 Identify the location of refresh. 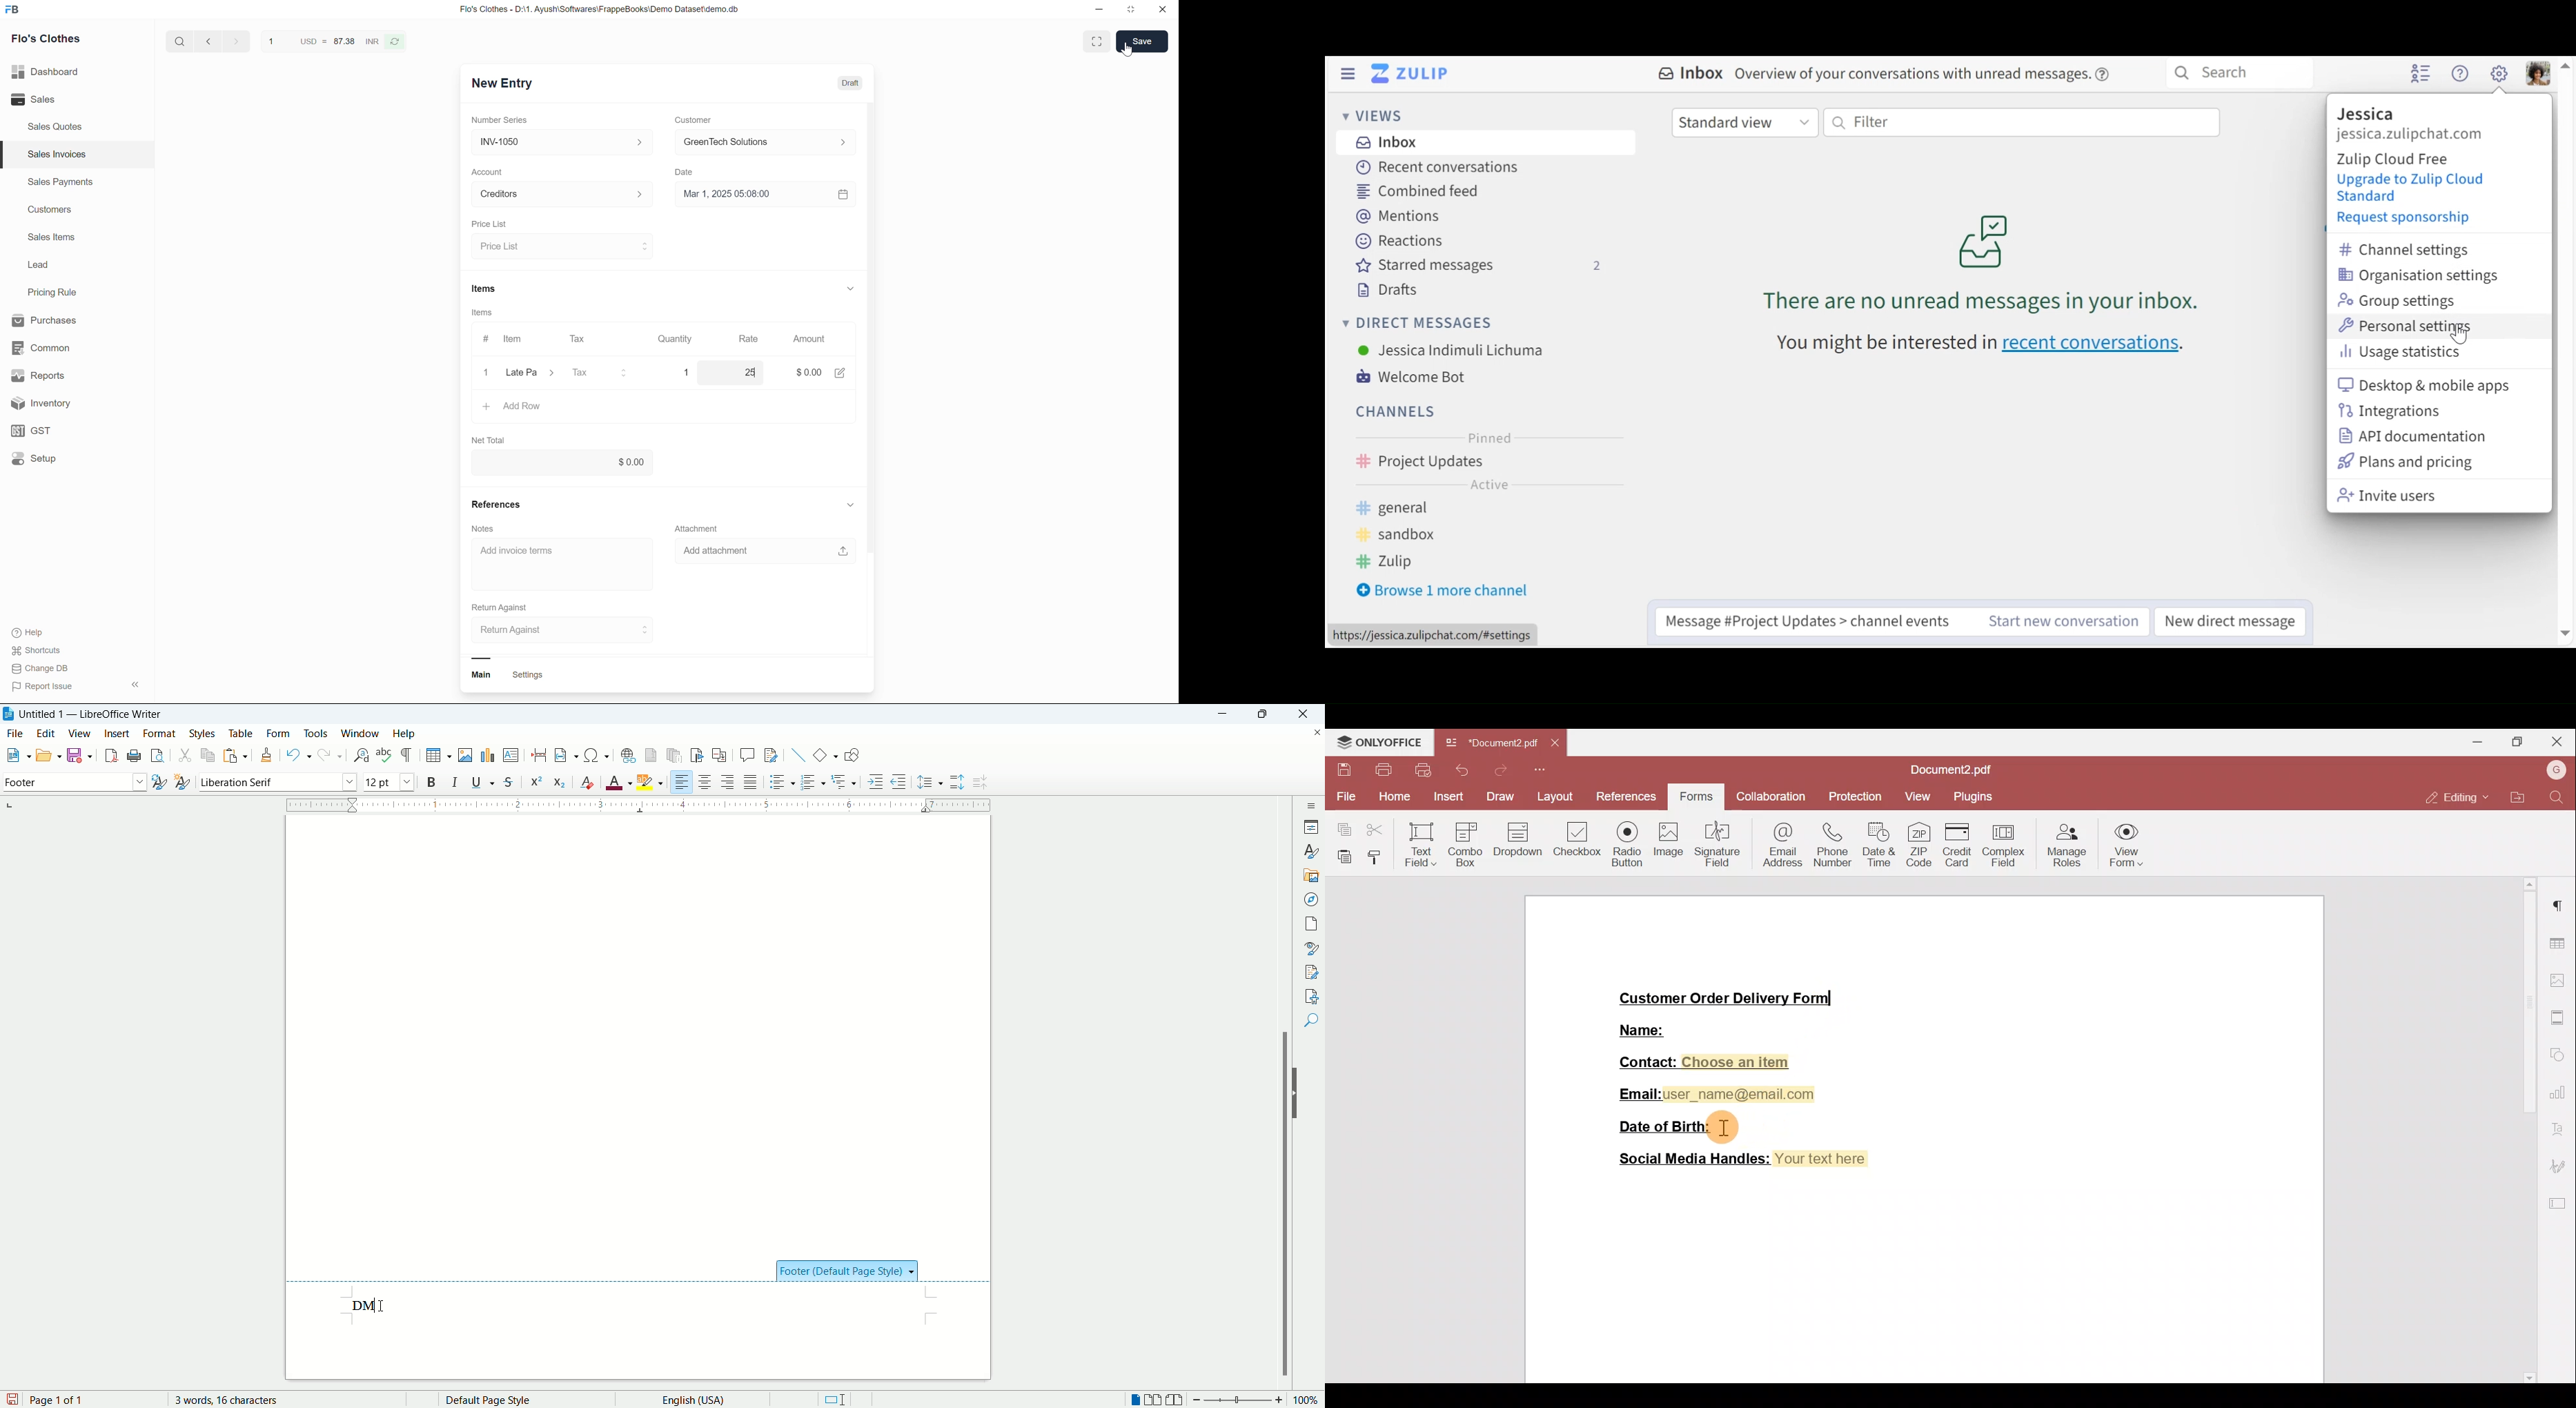
(398, 44).